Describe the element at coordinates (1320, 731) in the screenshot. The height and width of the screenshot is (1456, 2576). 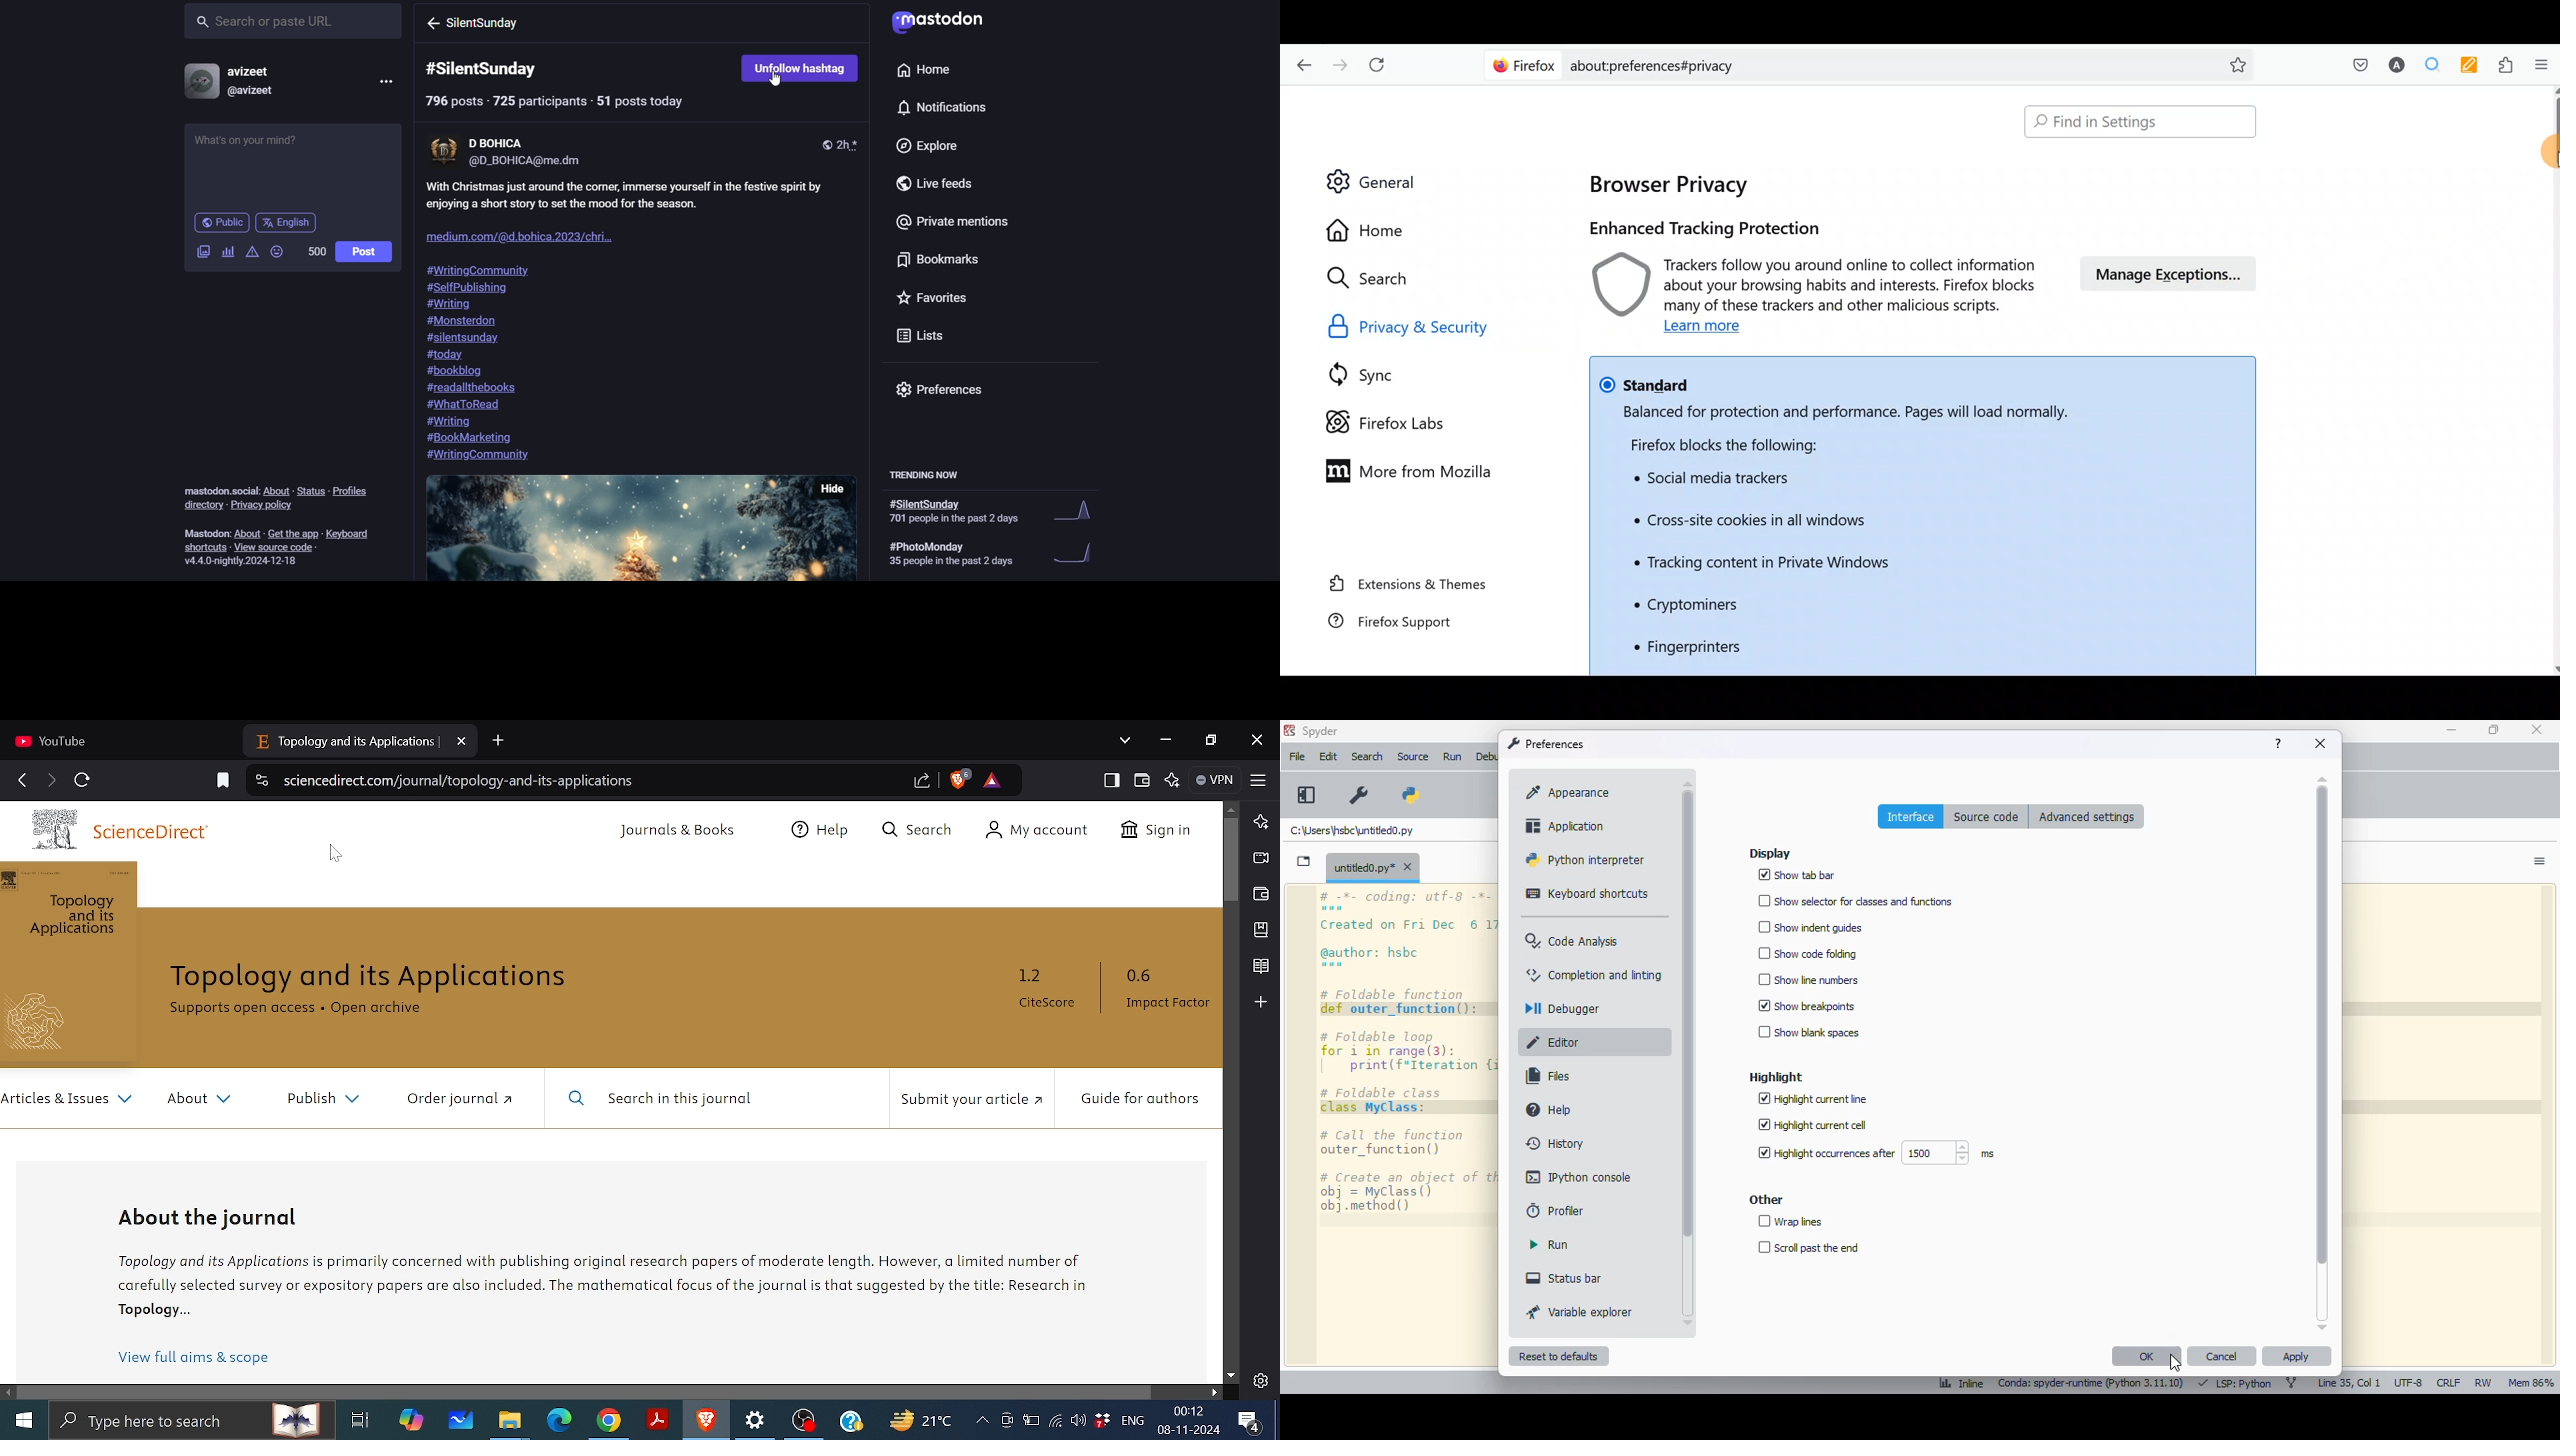
I see `spyder` at that location.